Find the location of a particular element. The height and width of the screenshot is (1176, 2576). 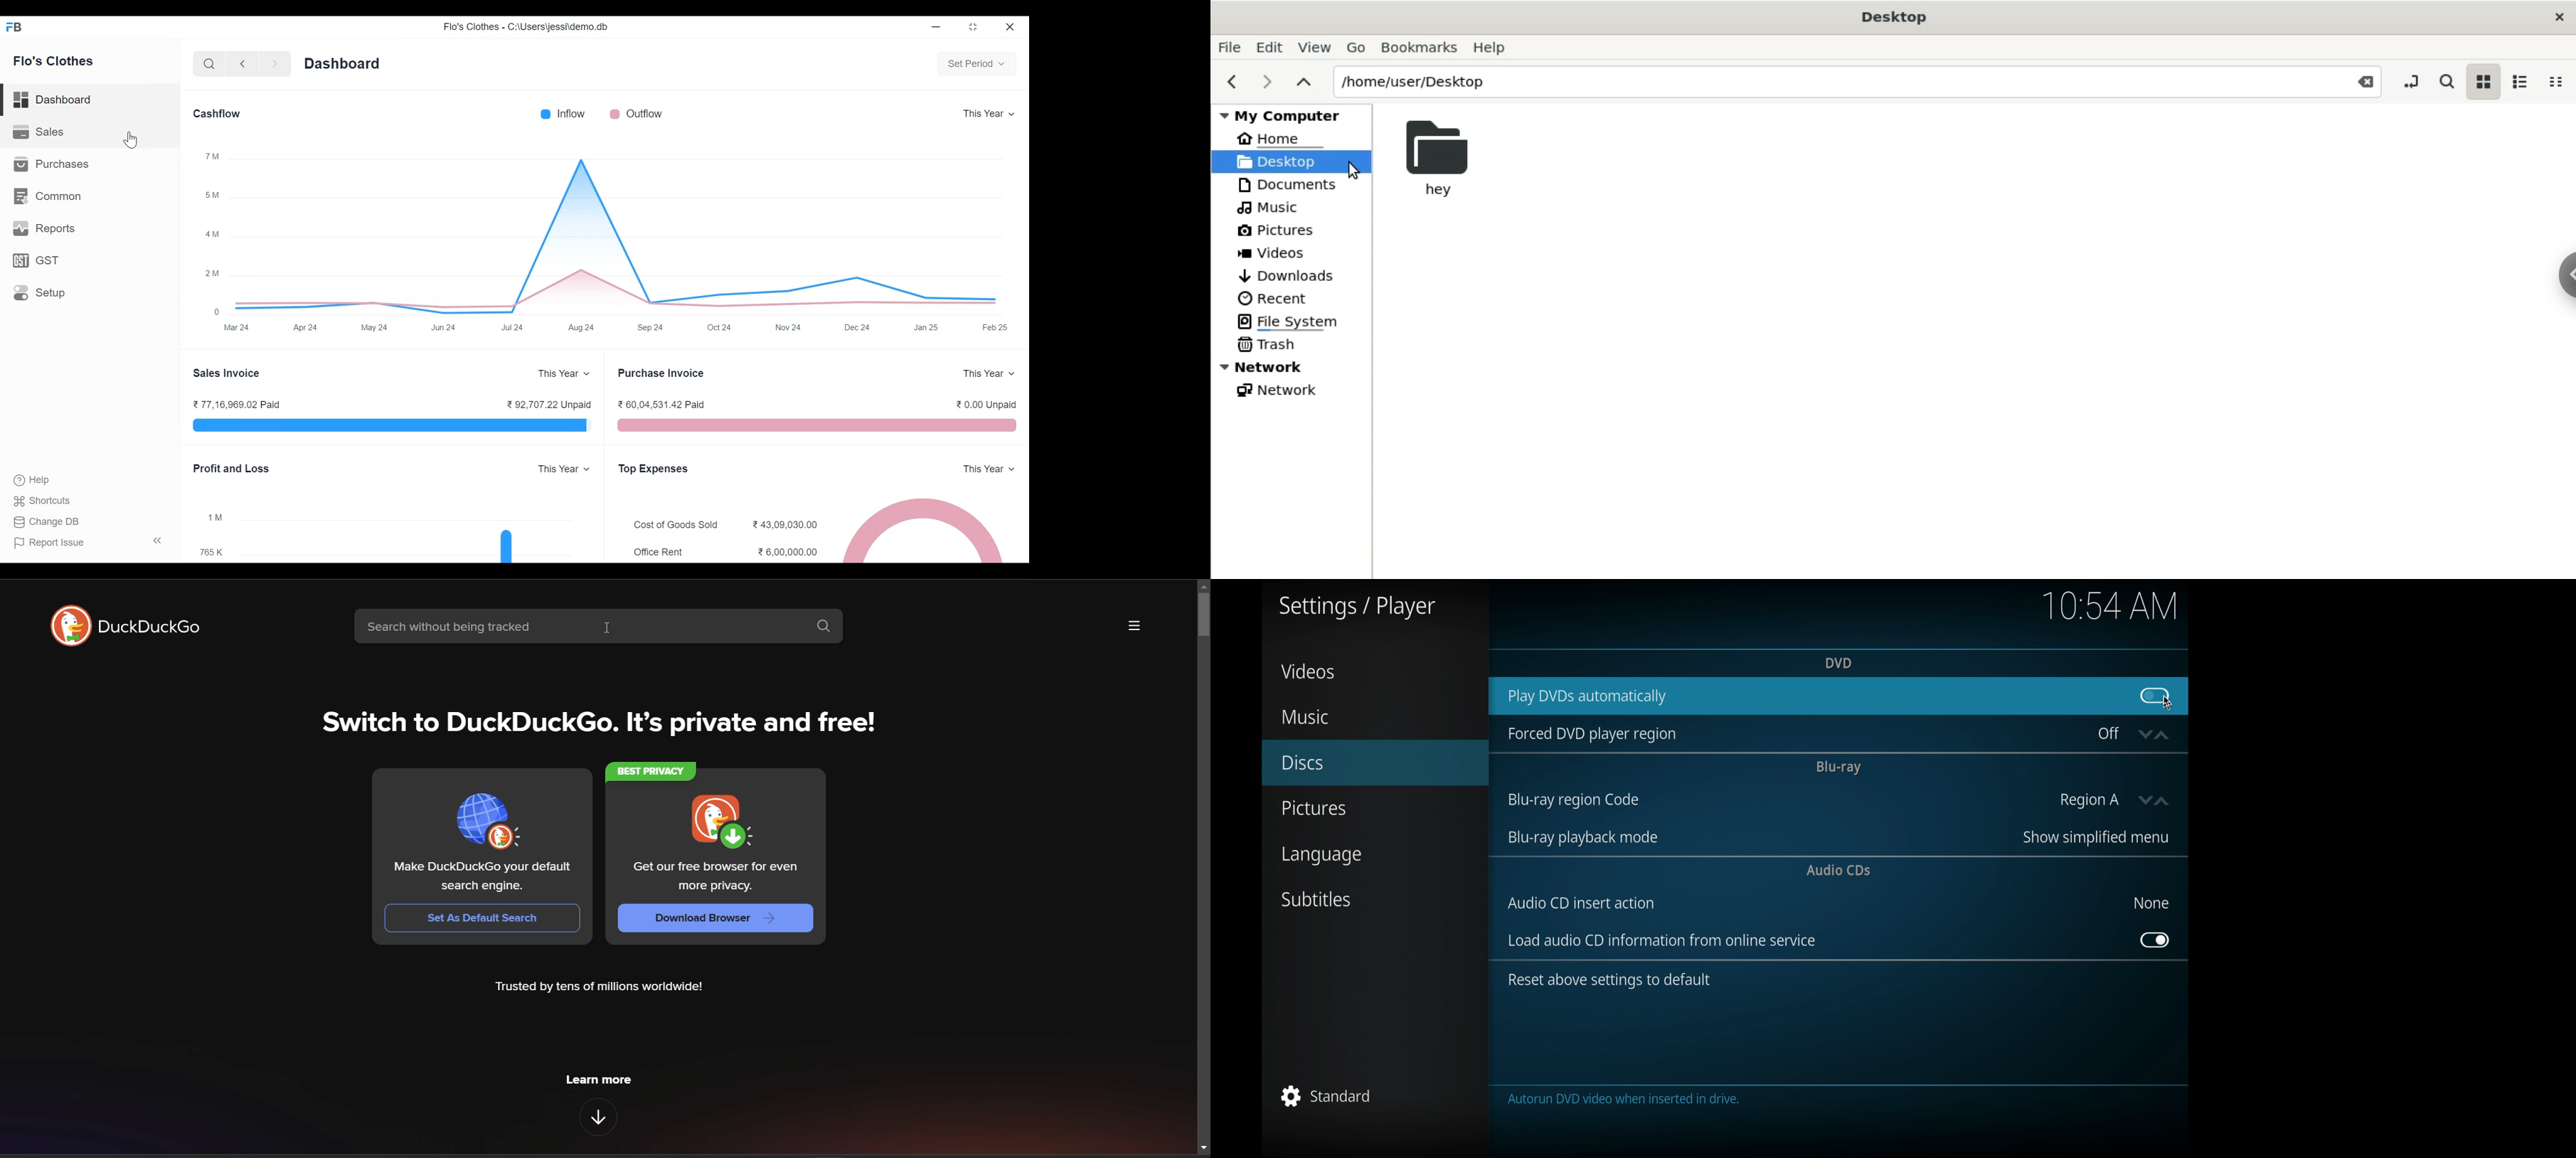

settings/player is located at coordinates (1356, 608).